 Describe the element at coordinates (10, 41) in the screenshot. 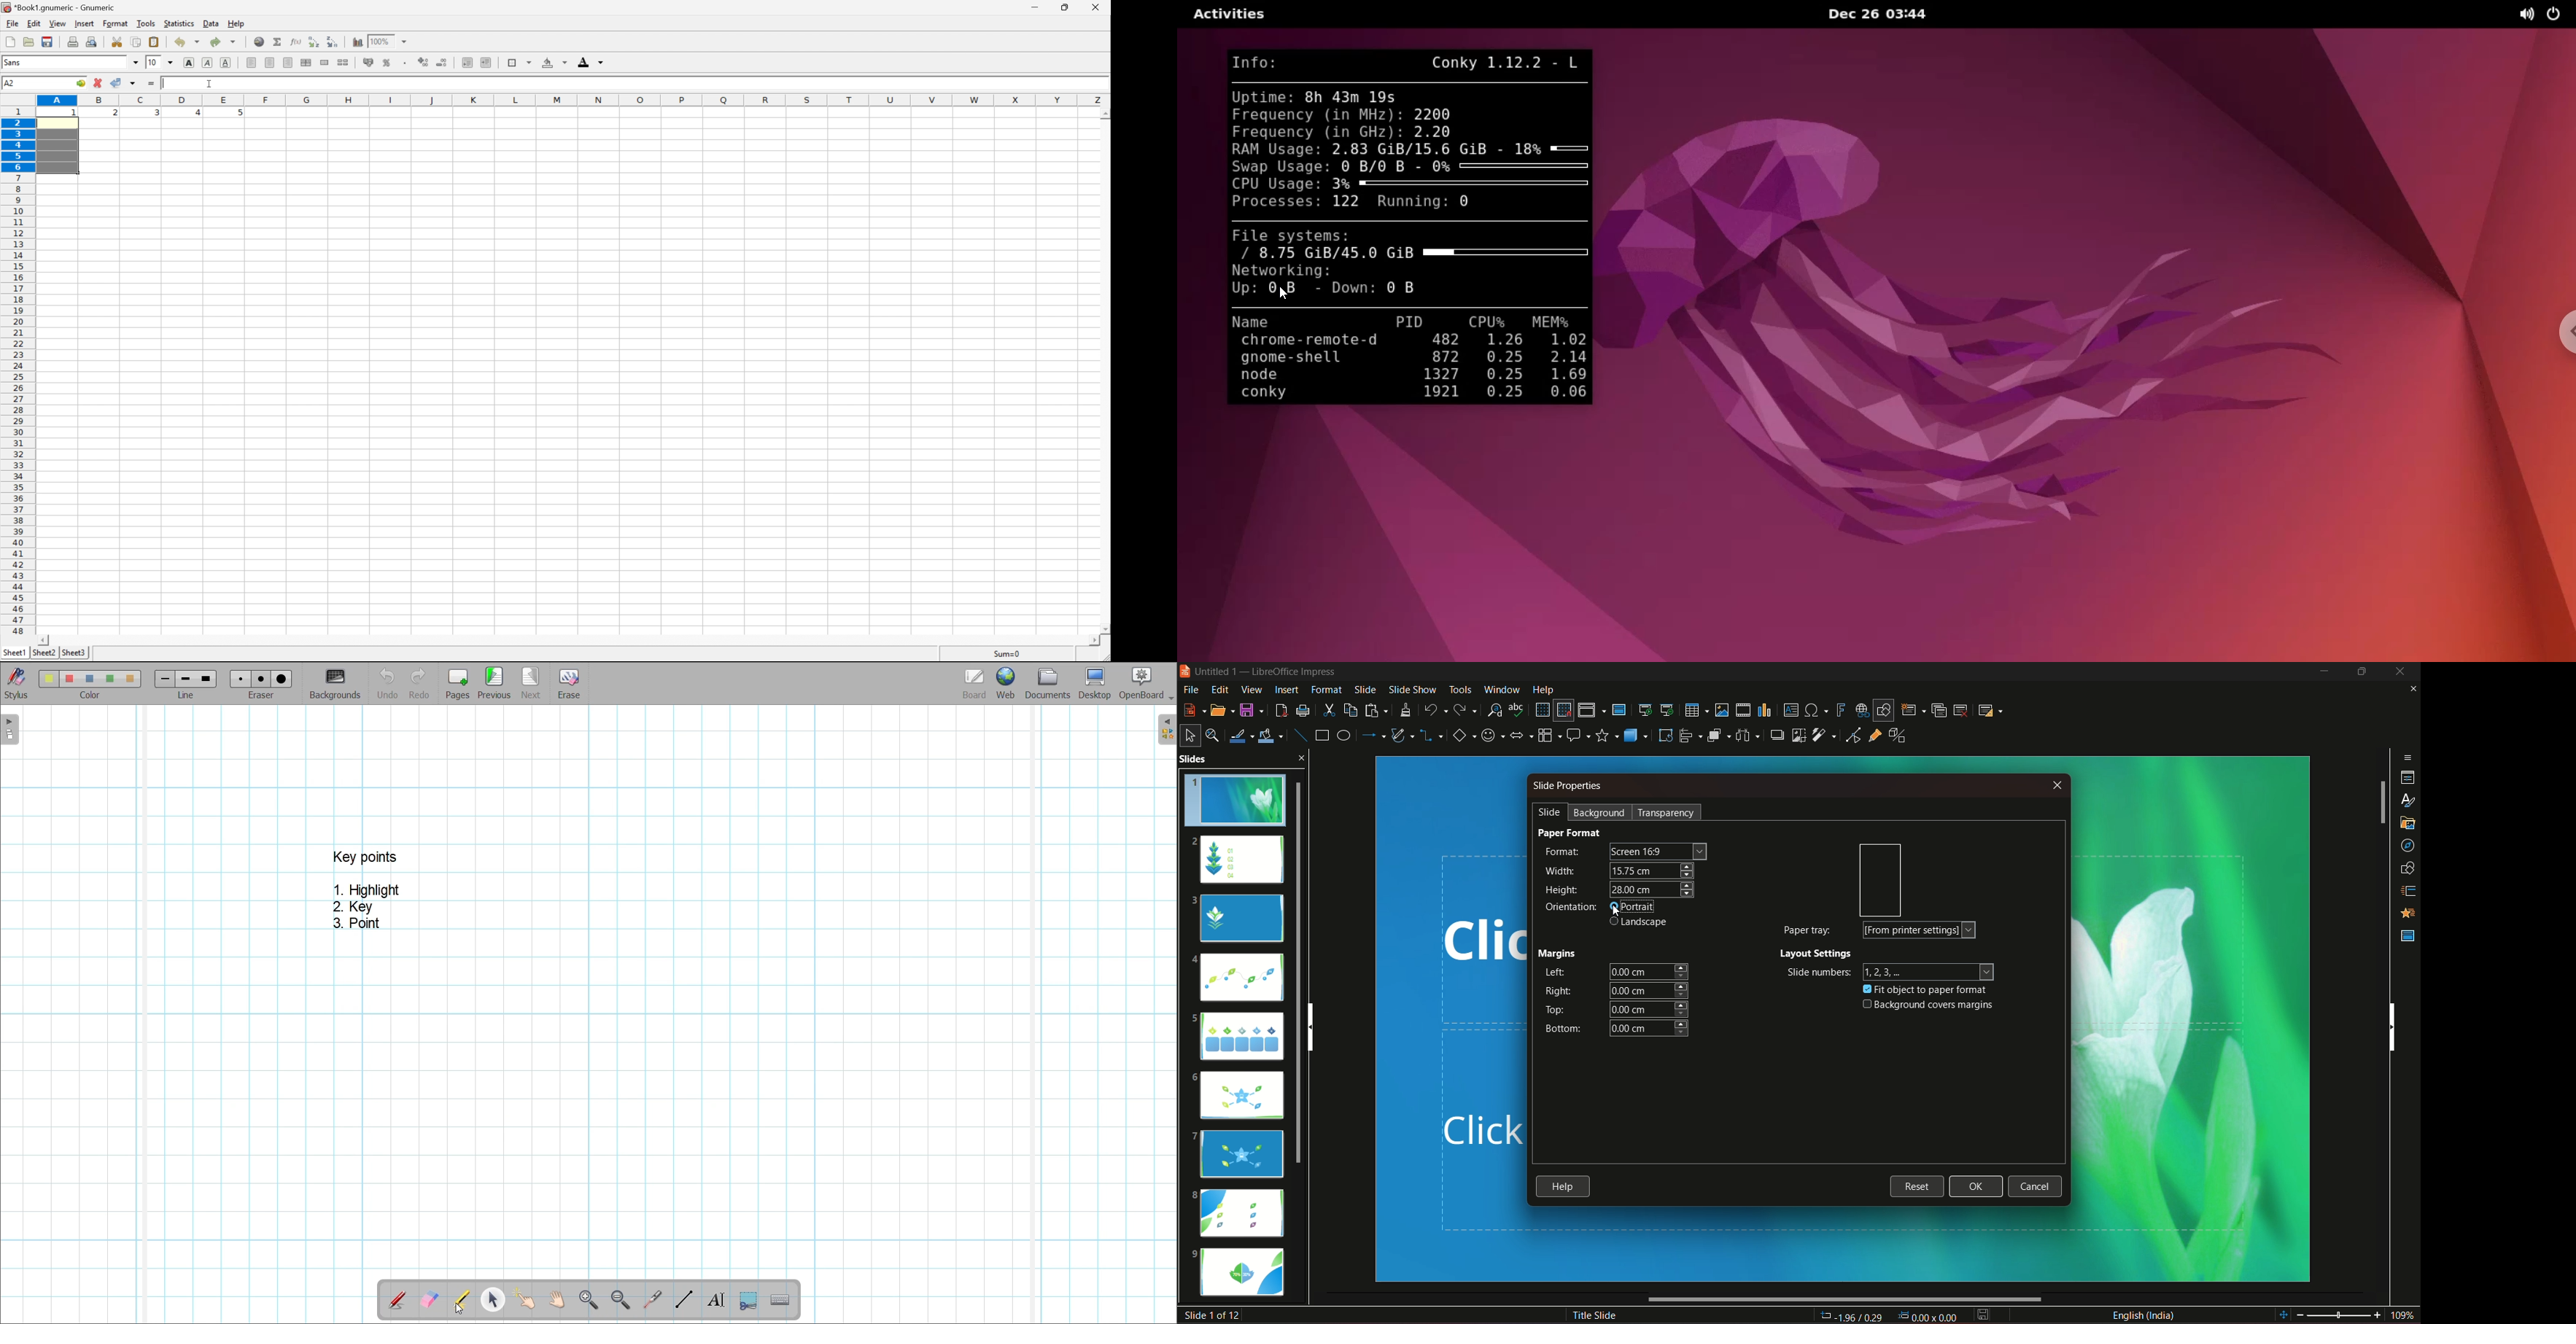

I see `new` at that location.